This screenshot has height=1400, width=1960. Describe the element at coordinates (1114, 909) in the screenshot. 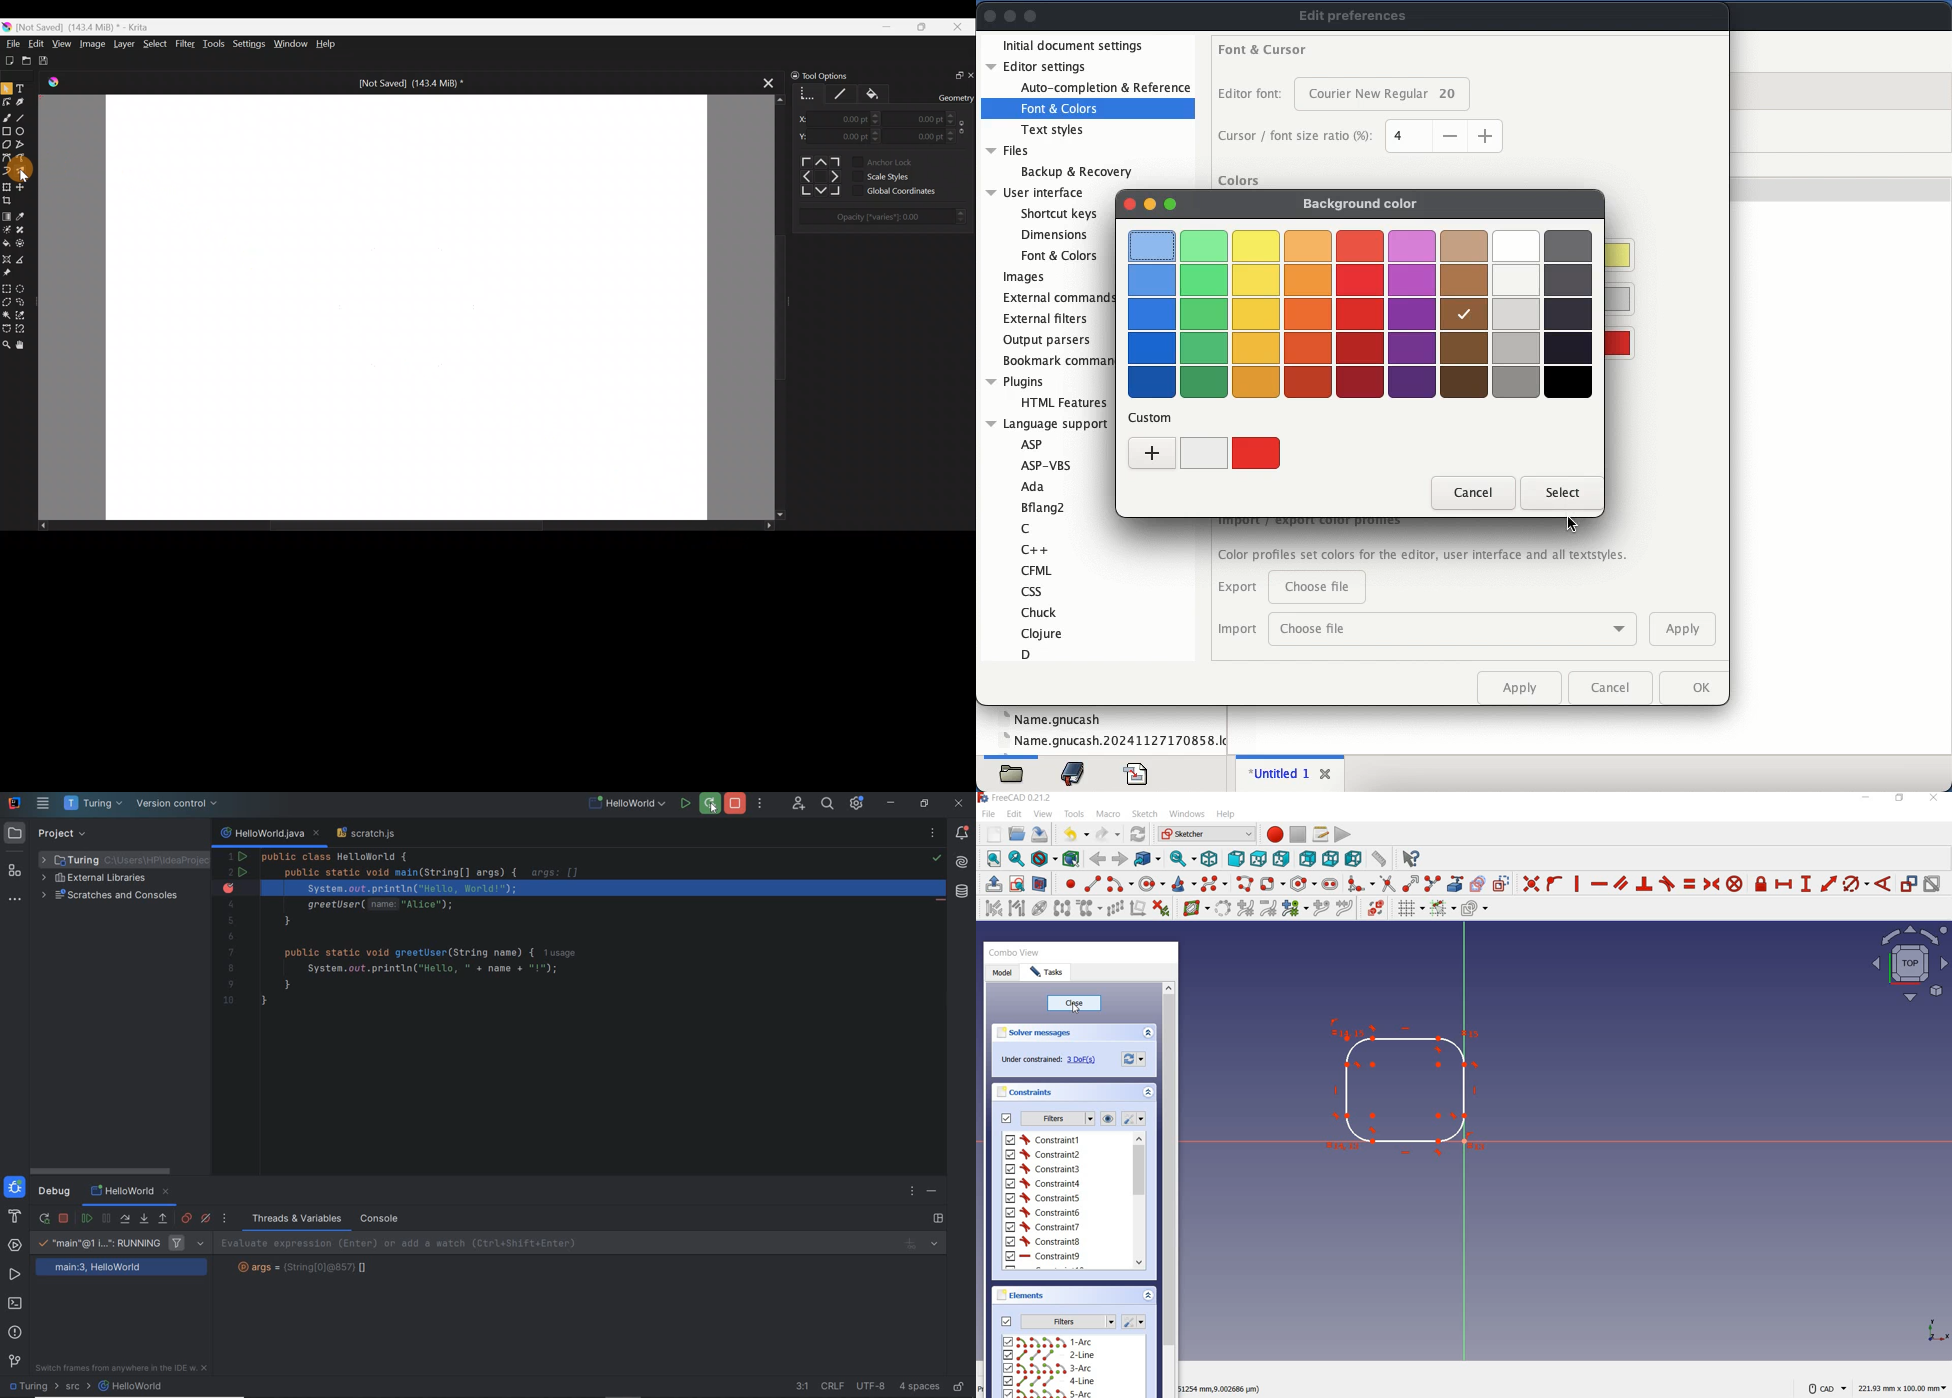

I see `rectangular array` at that location.